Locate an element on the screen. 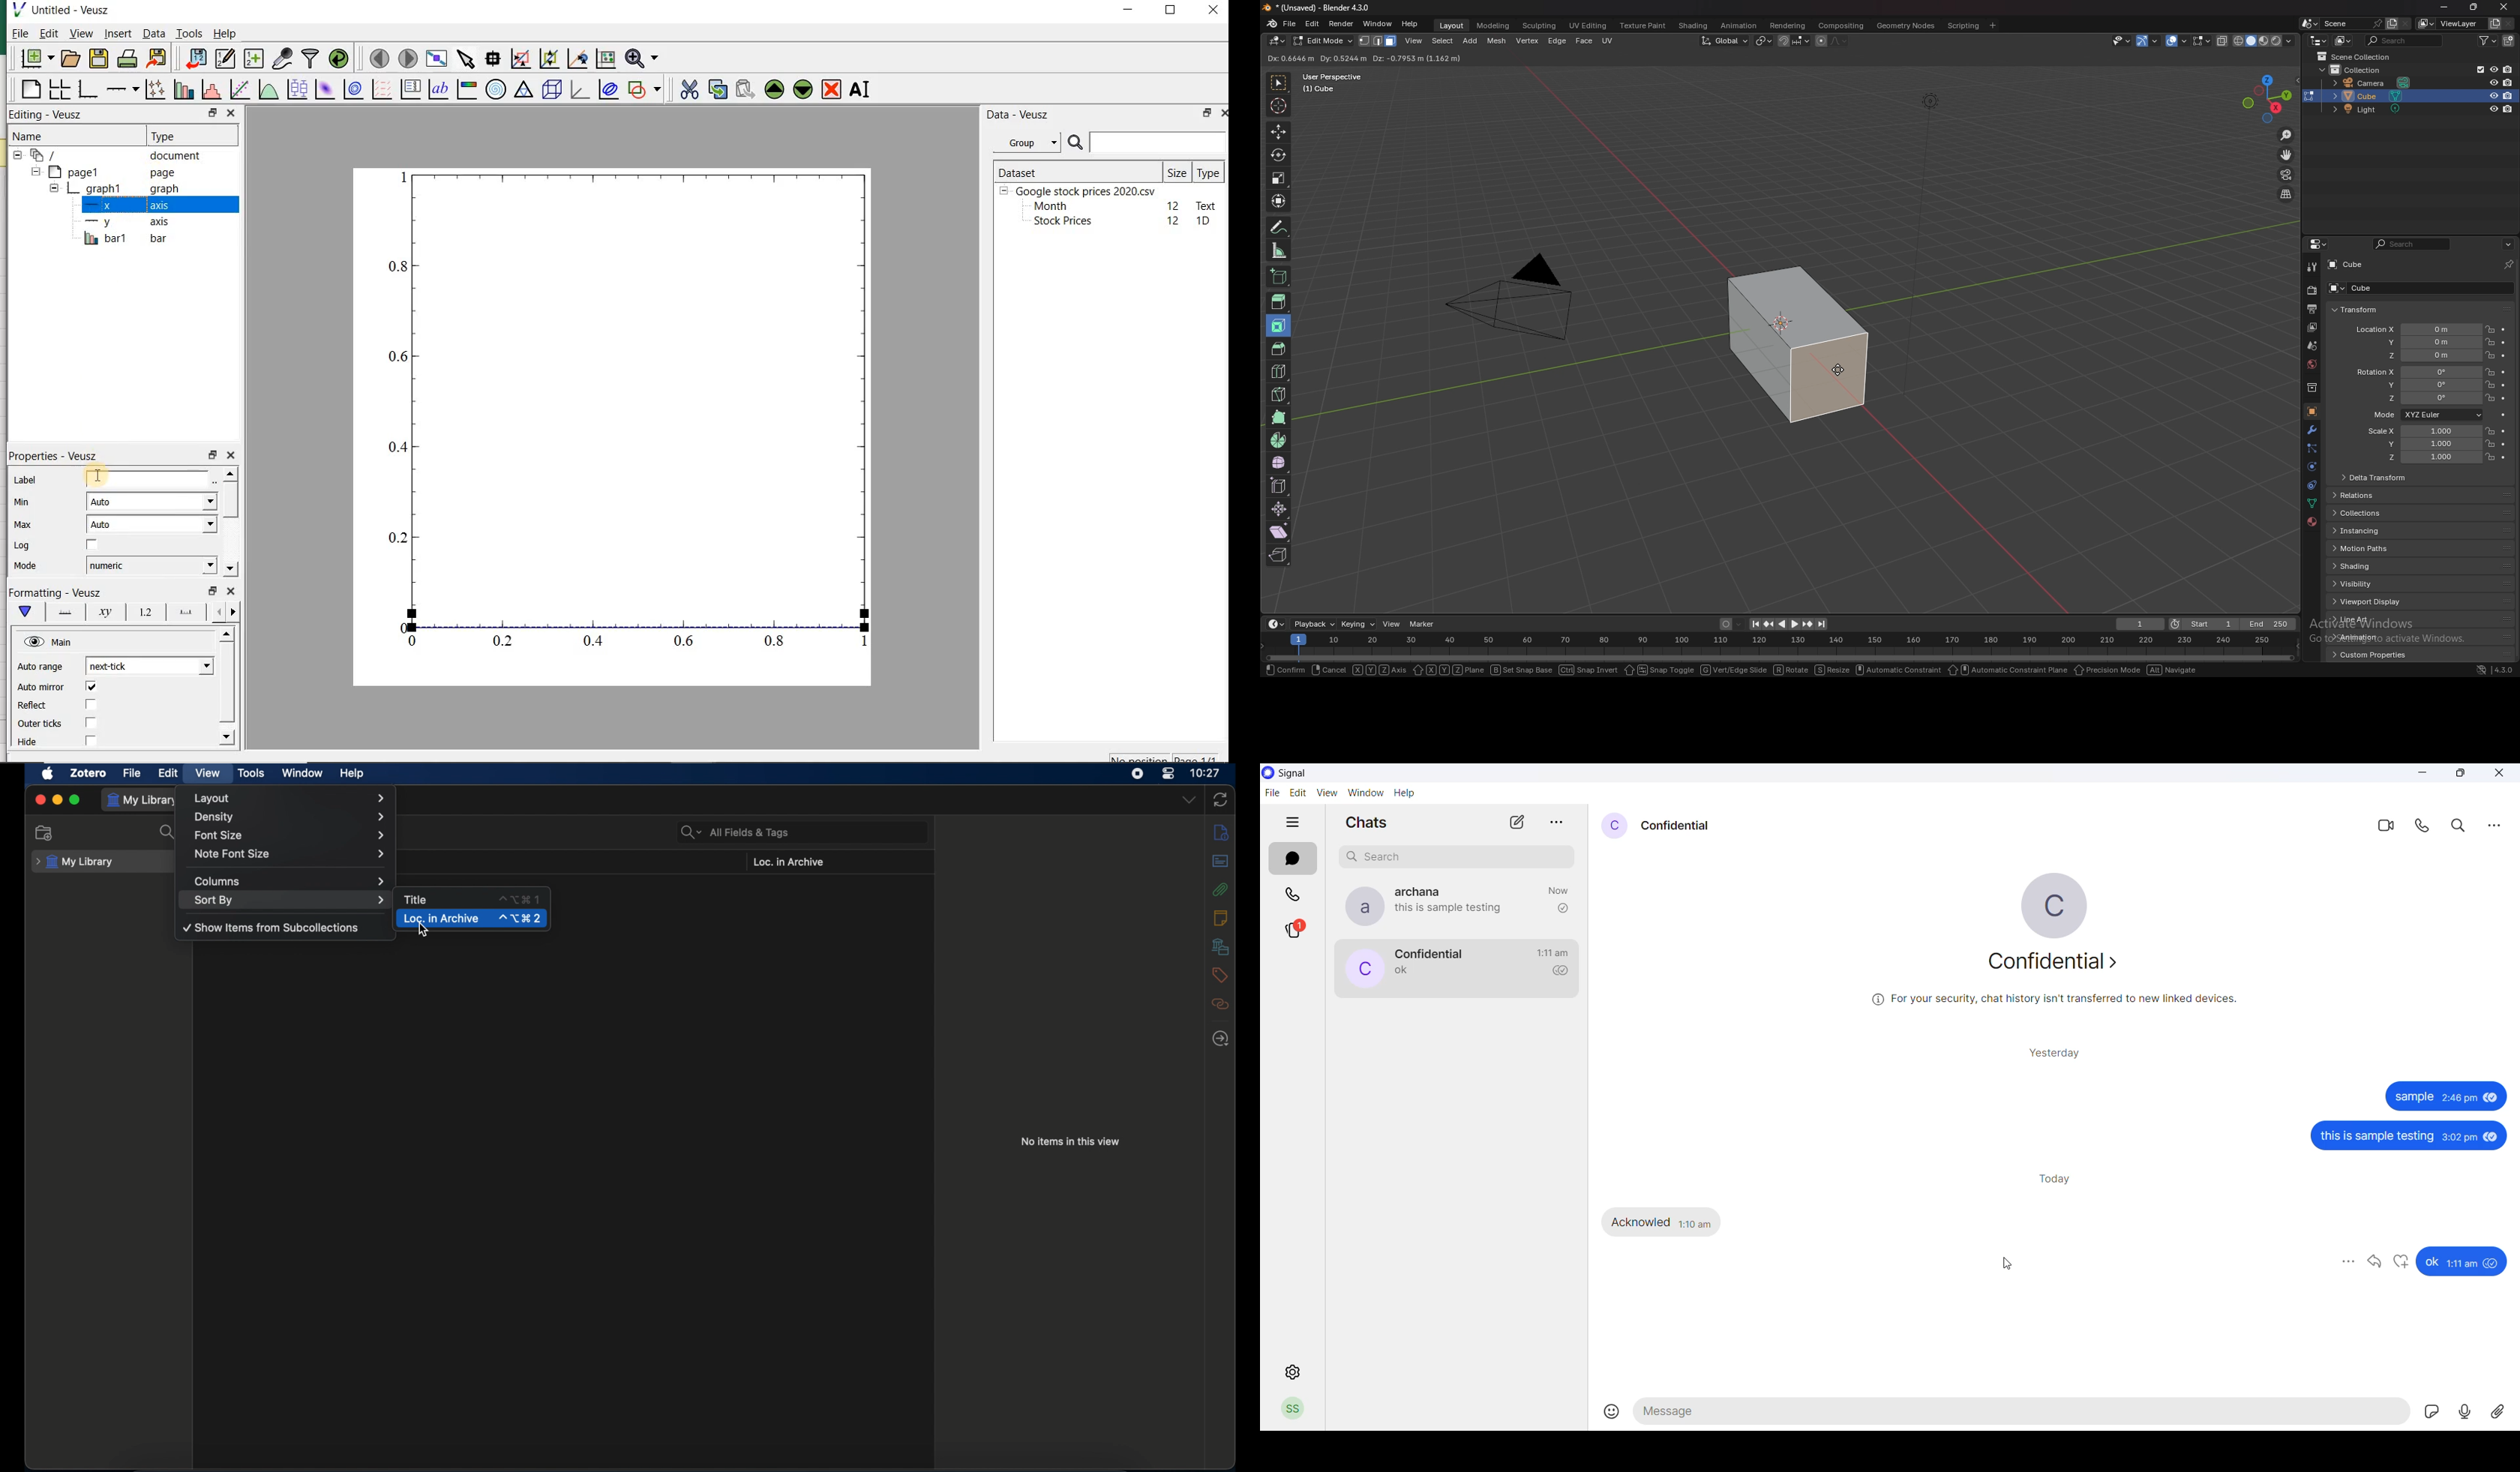  density is located at coordinates (289, 817).